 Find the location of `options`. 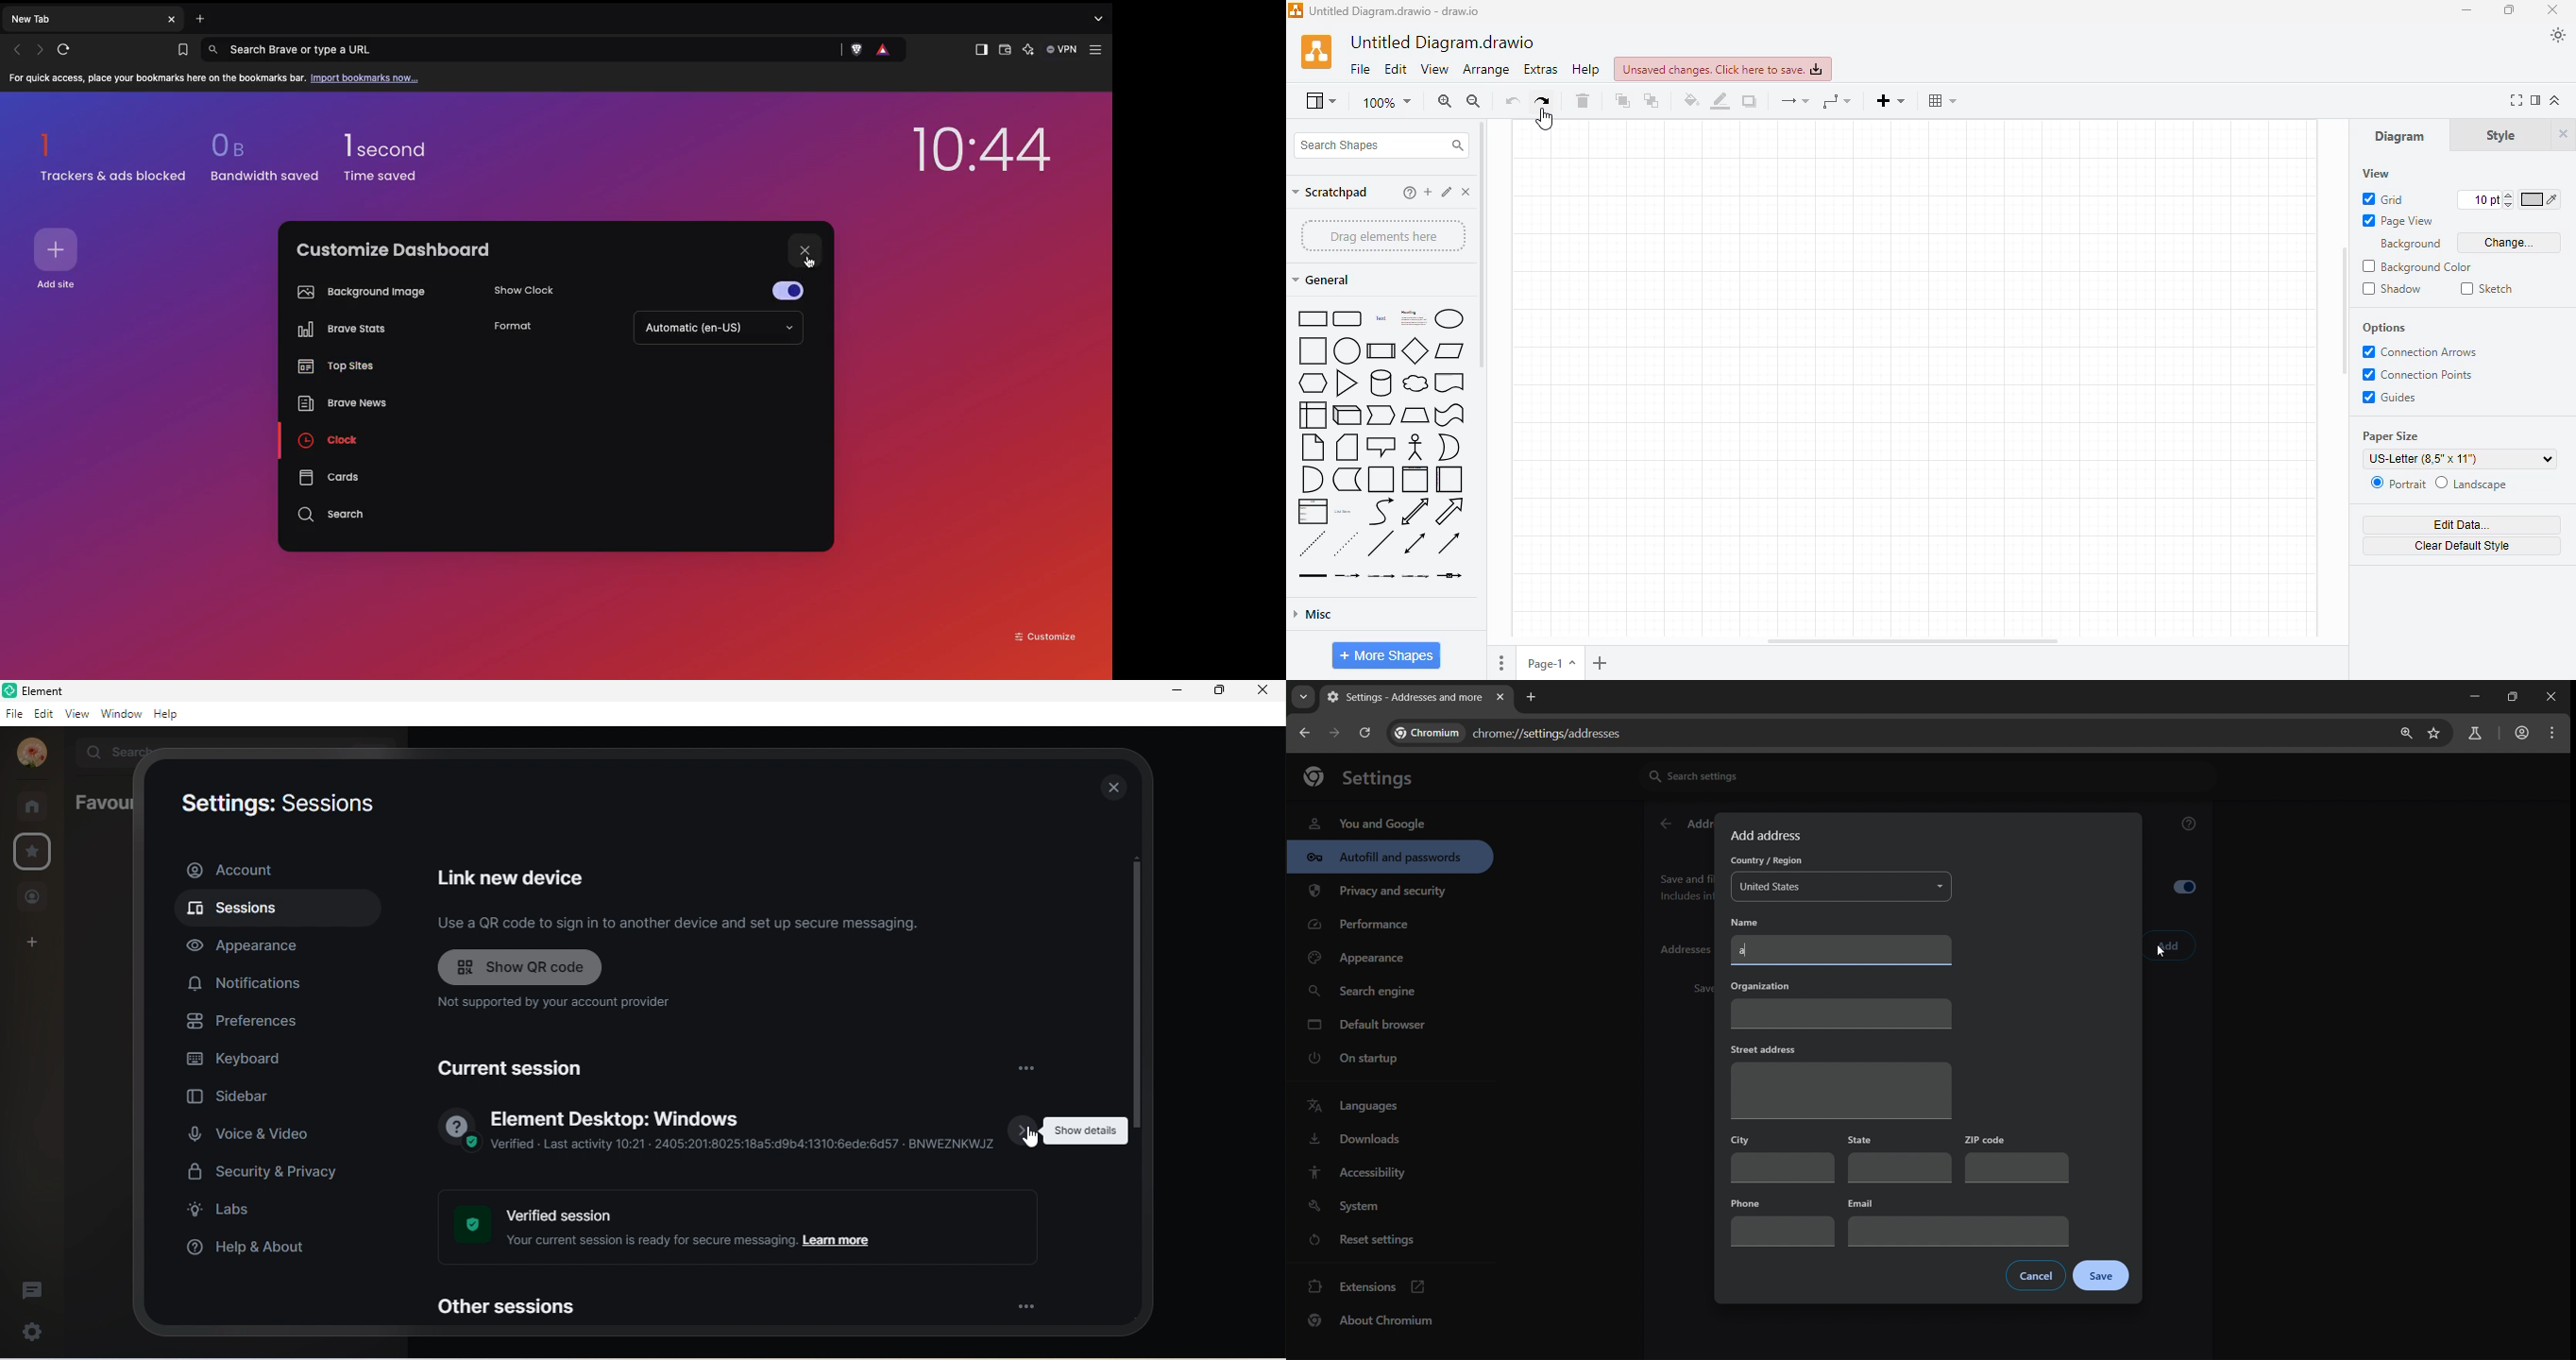

options is located at coordinates (1502, 664).